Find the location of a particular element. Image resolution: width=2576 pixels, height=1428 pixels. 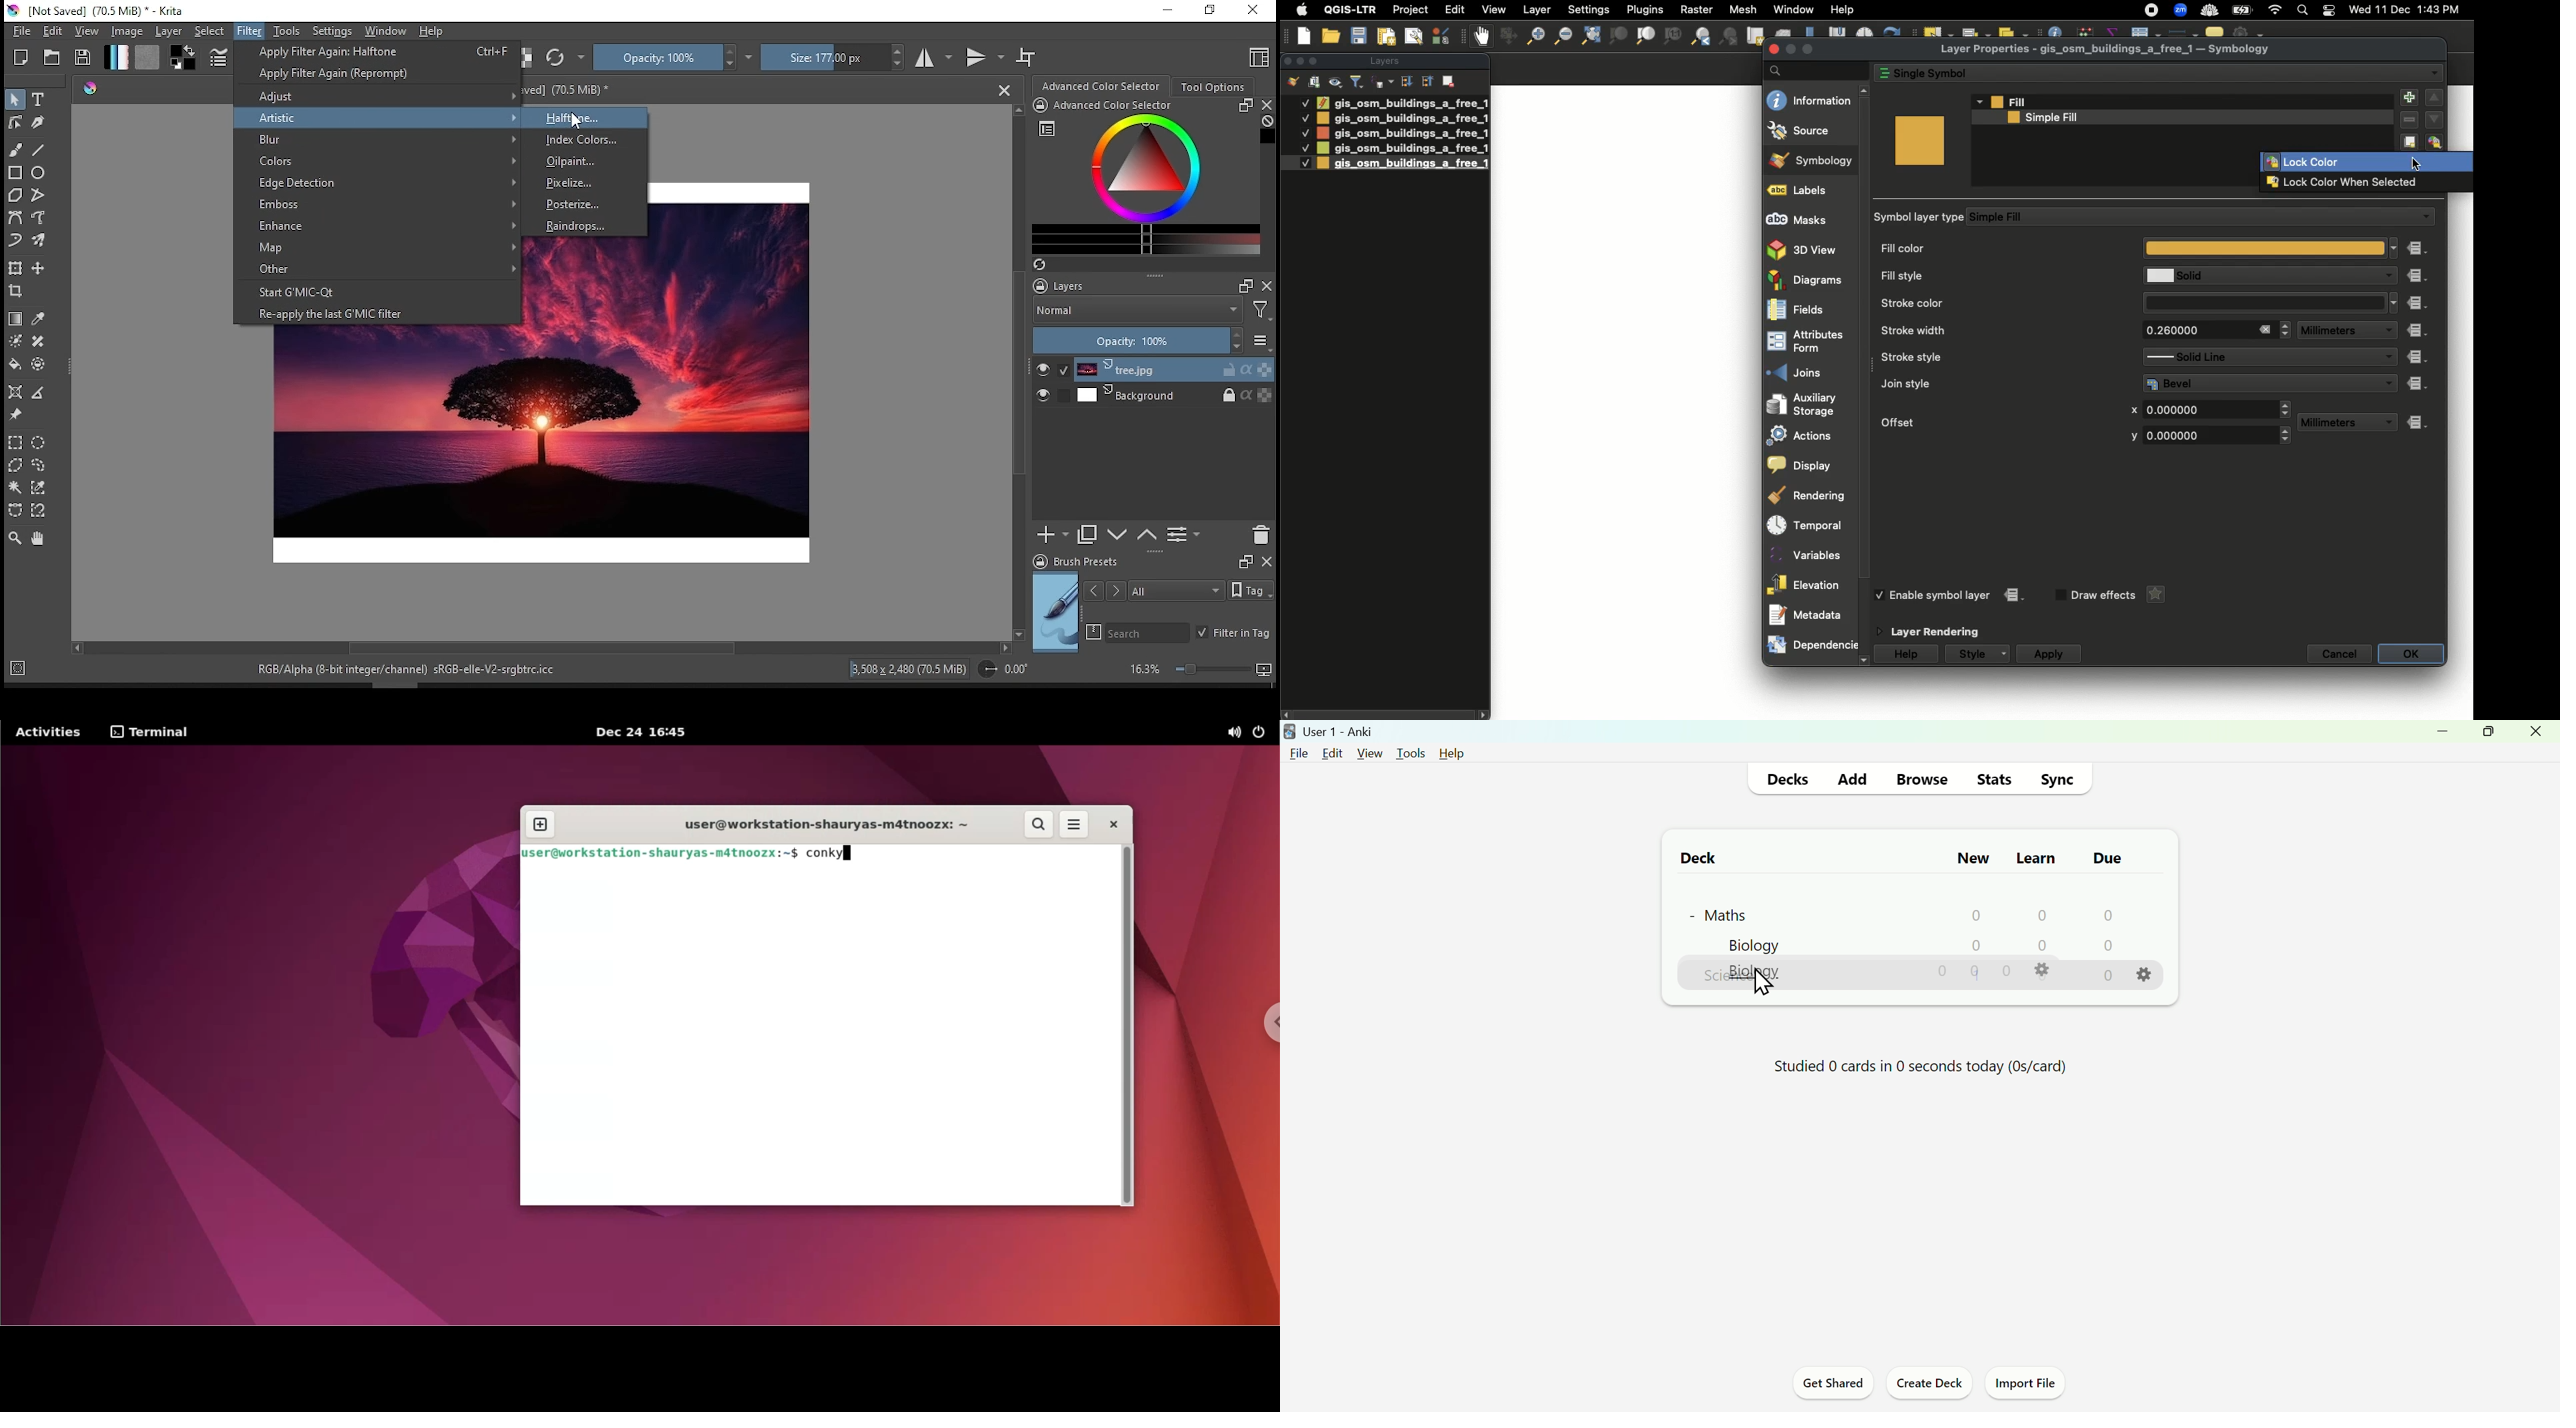

maximize is located at coordinates (2487, 732).